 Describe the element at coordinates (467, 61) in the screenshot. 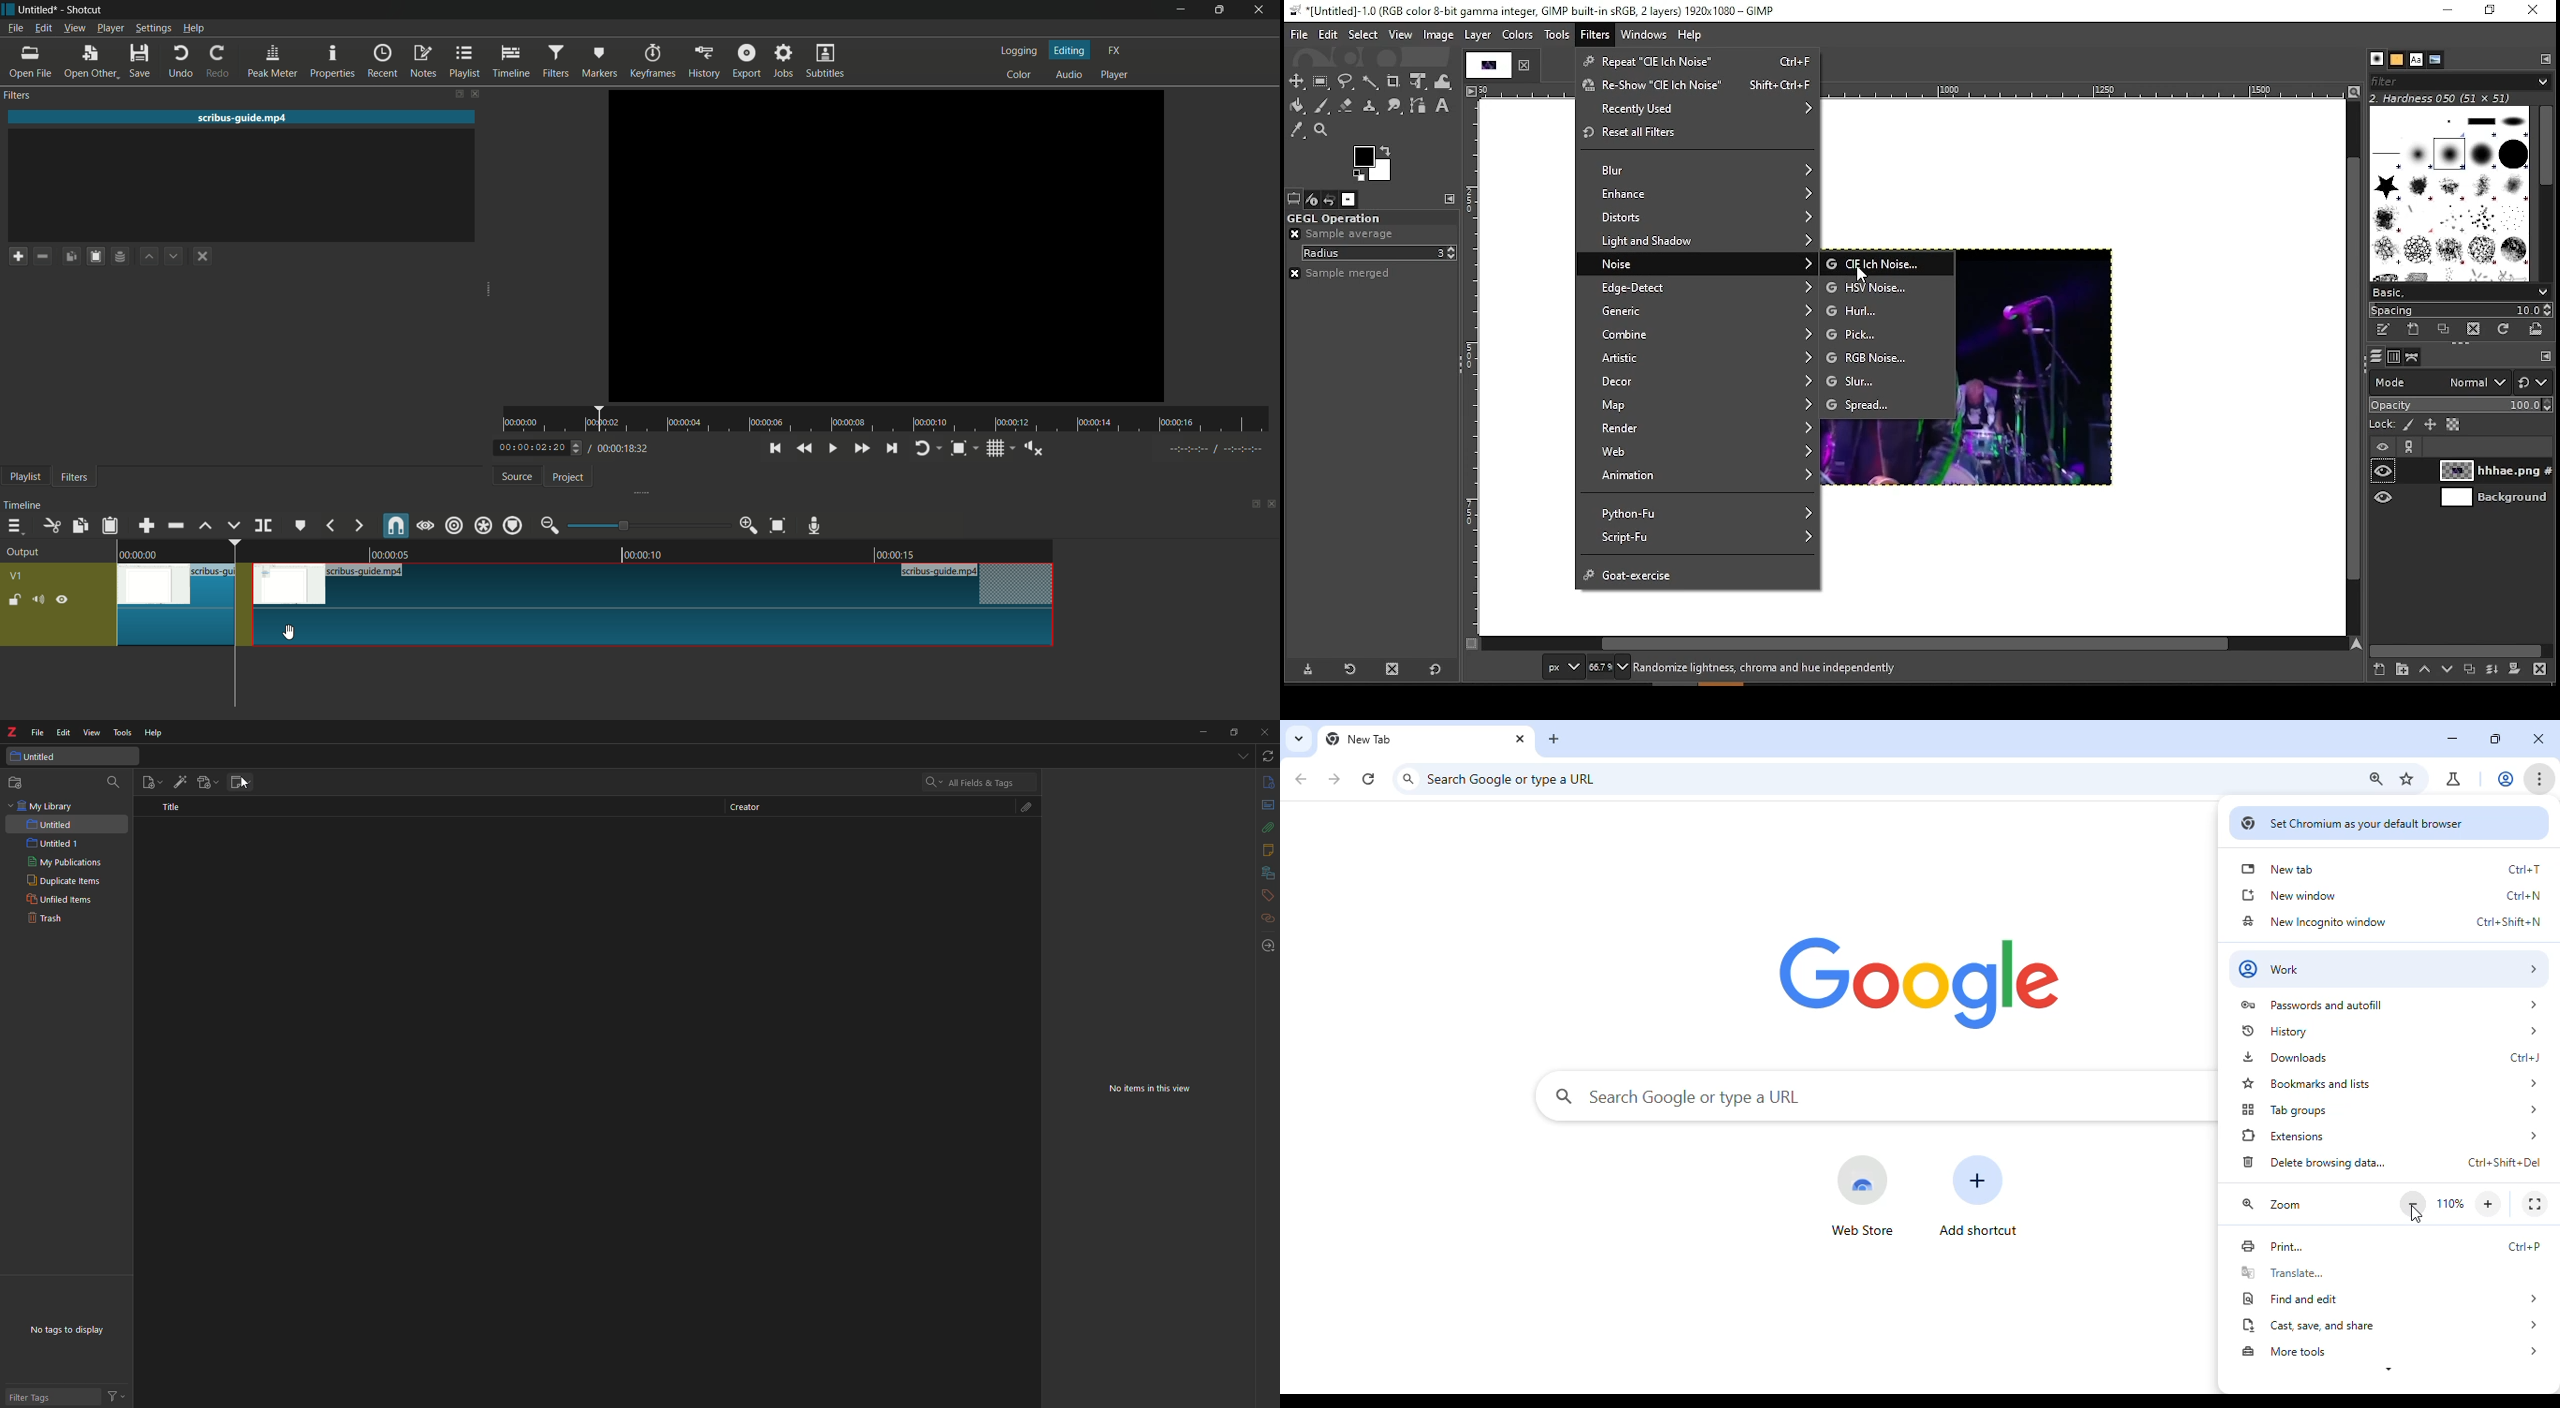

I see `playlist` at that location.